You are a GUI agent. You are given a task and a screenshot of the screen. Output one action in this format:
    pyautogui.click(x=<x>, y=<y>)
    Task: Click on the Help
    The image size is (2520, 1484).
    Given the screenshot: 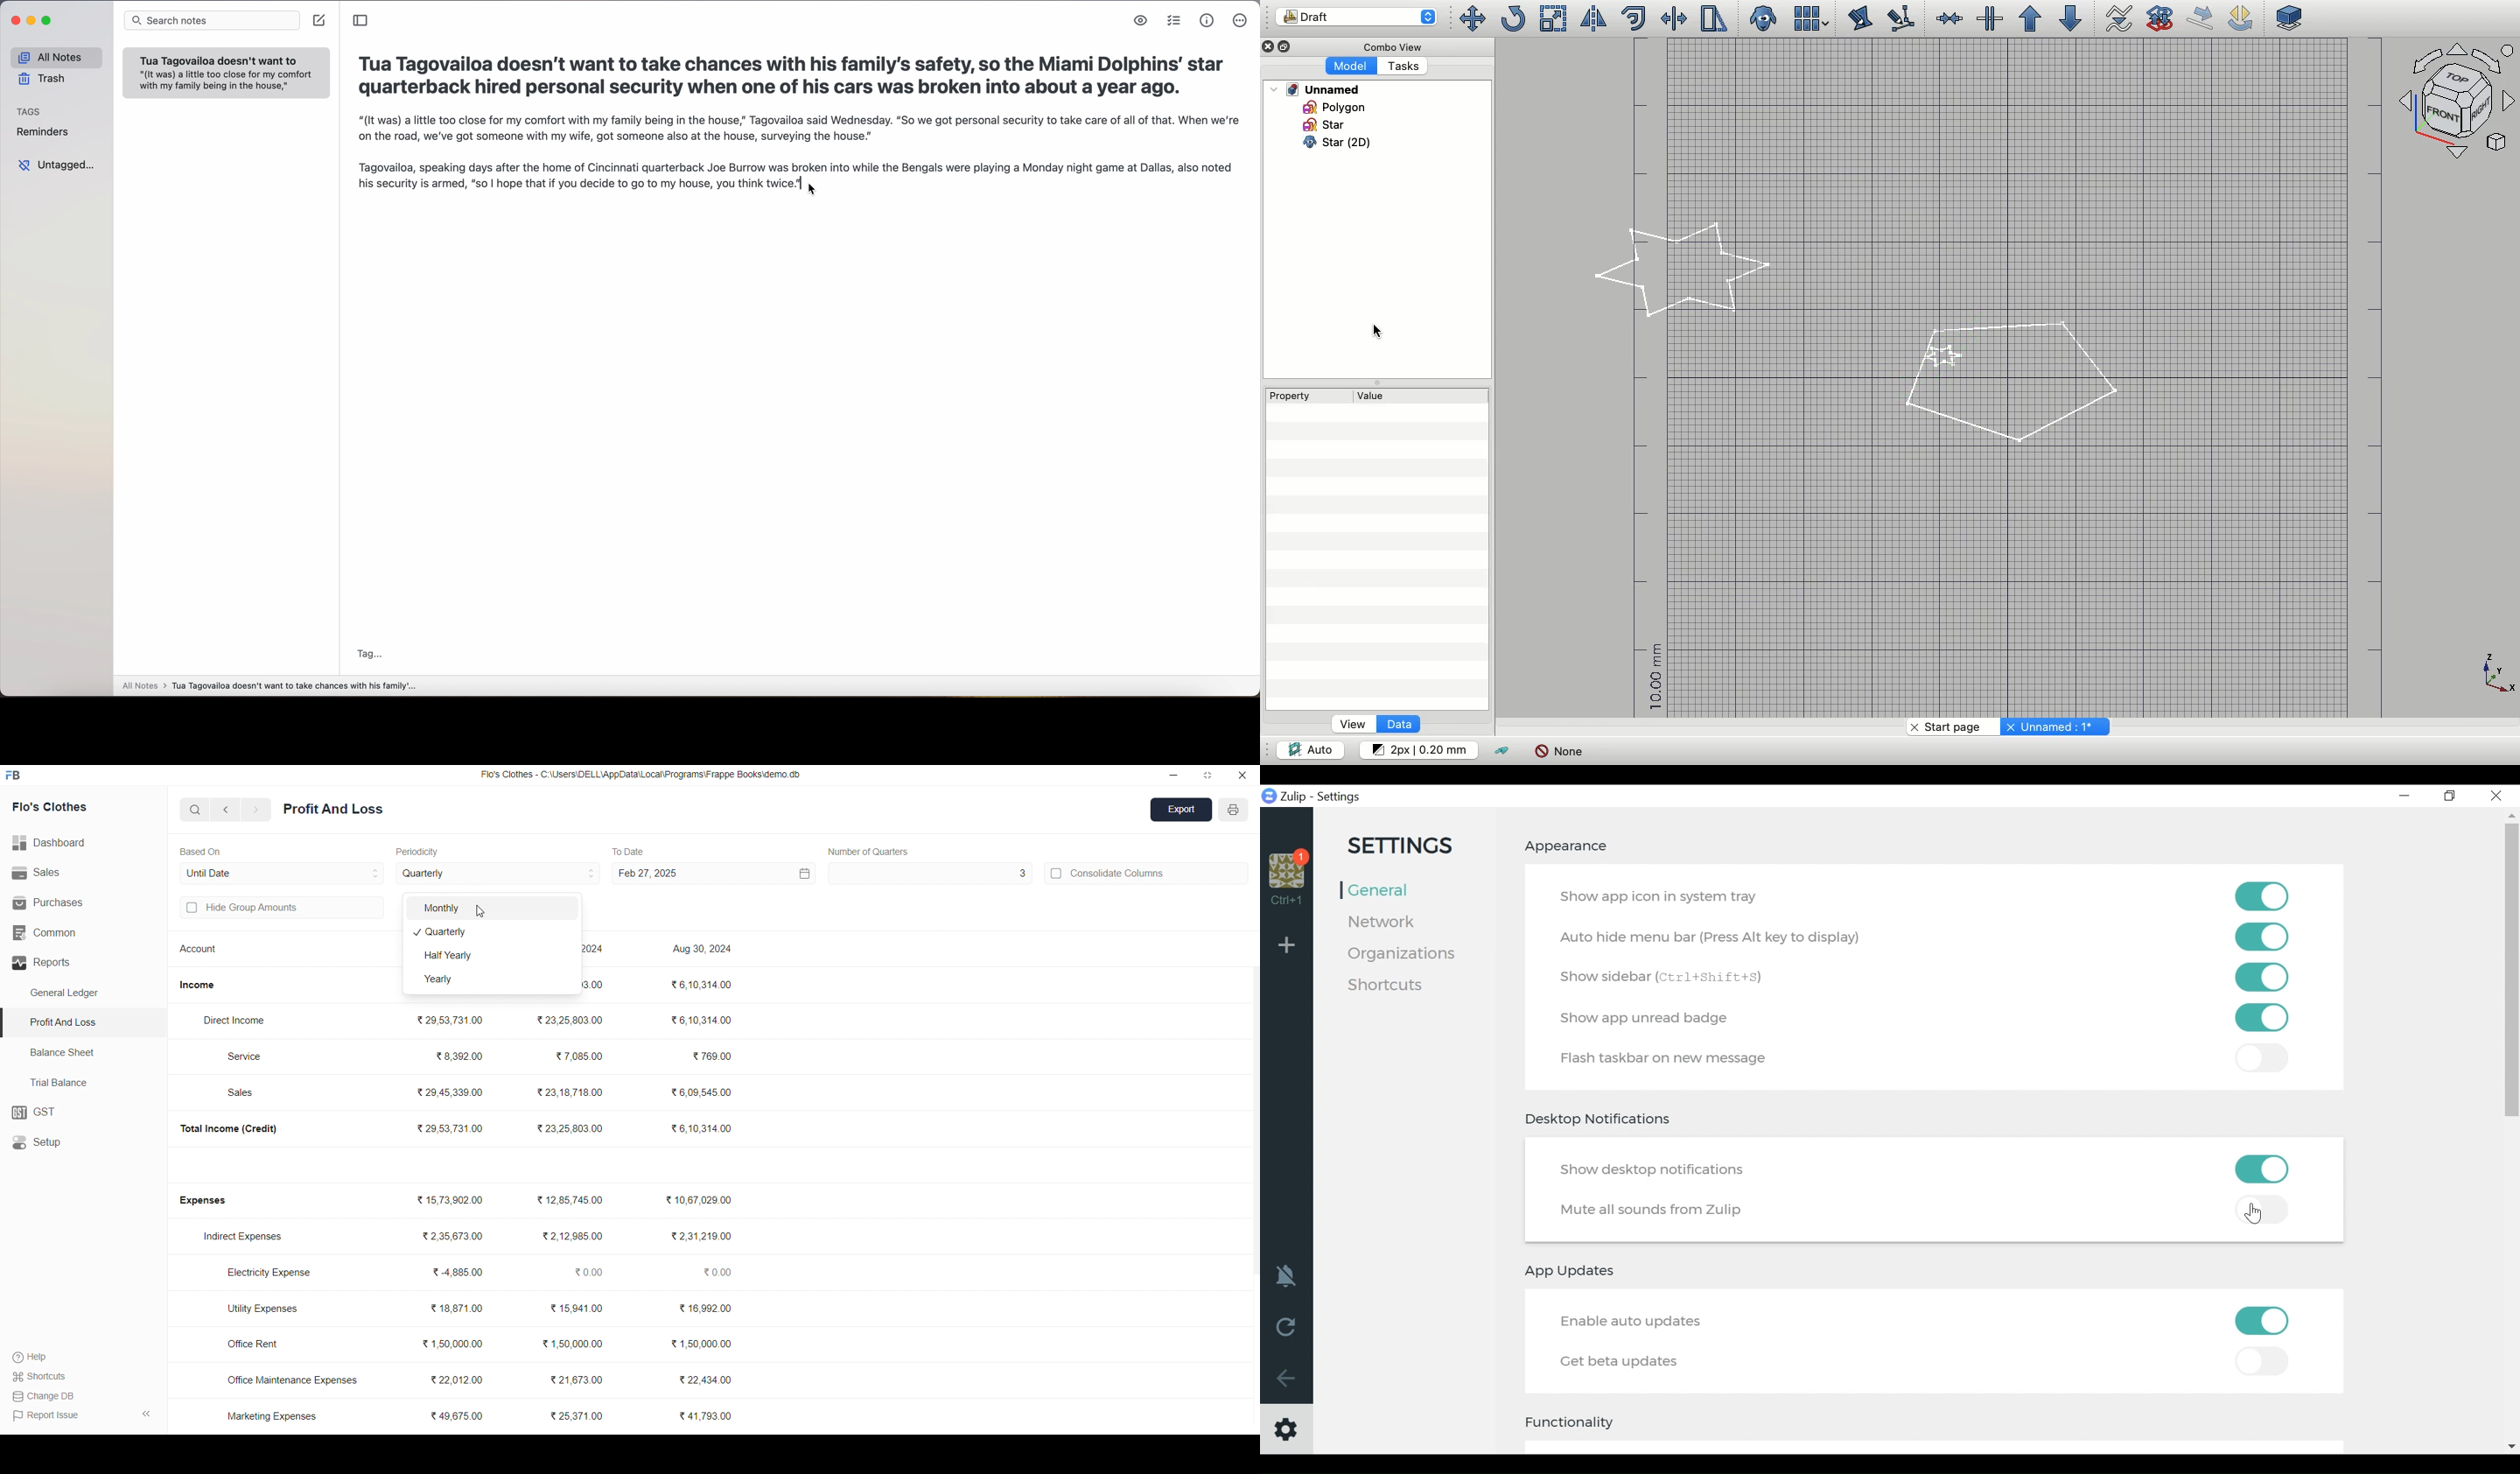 What is the action you would take?
    pyautogui.click(x=36, y=1356)
    